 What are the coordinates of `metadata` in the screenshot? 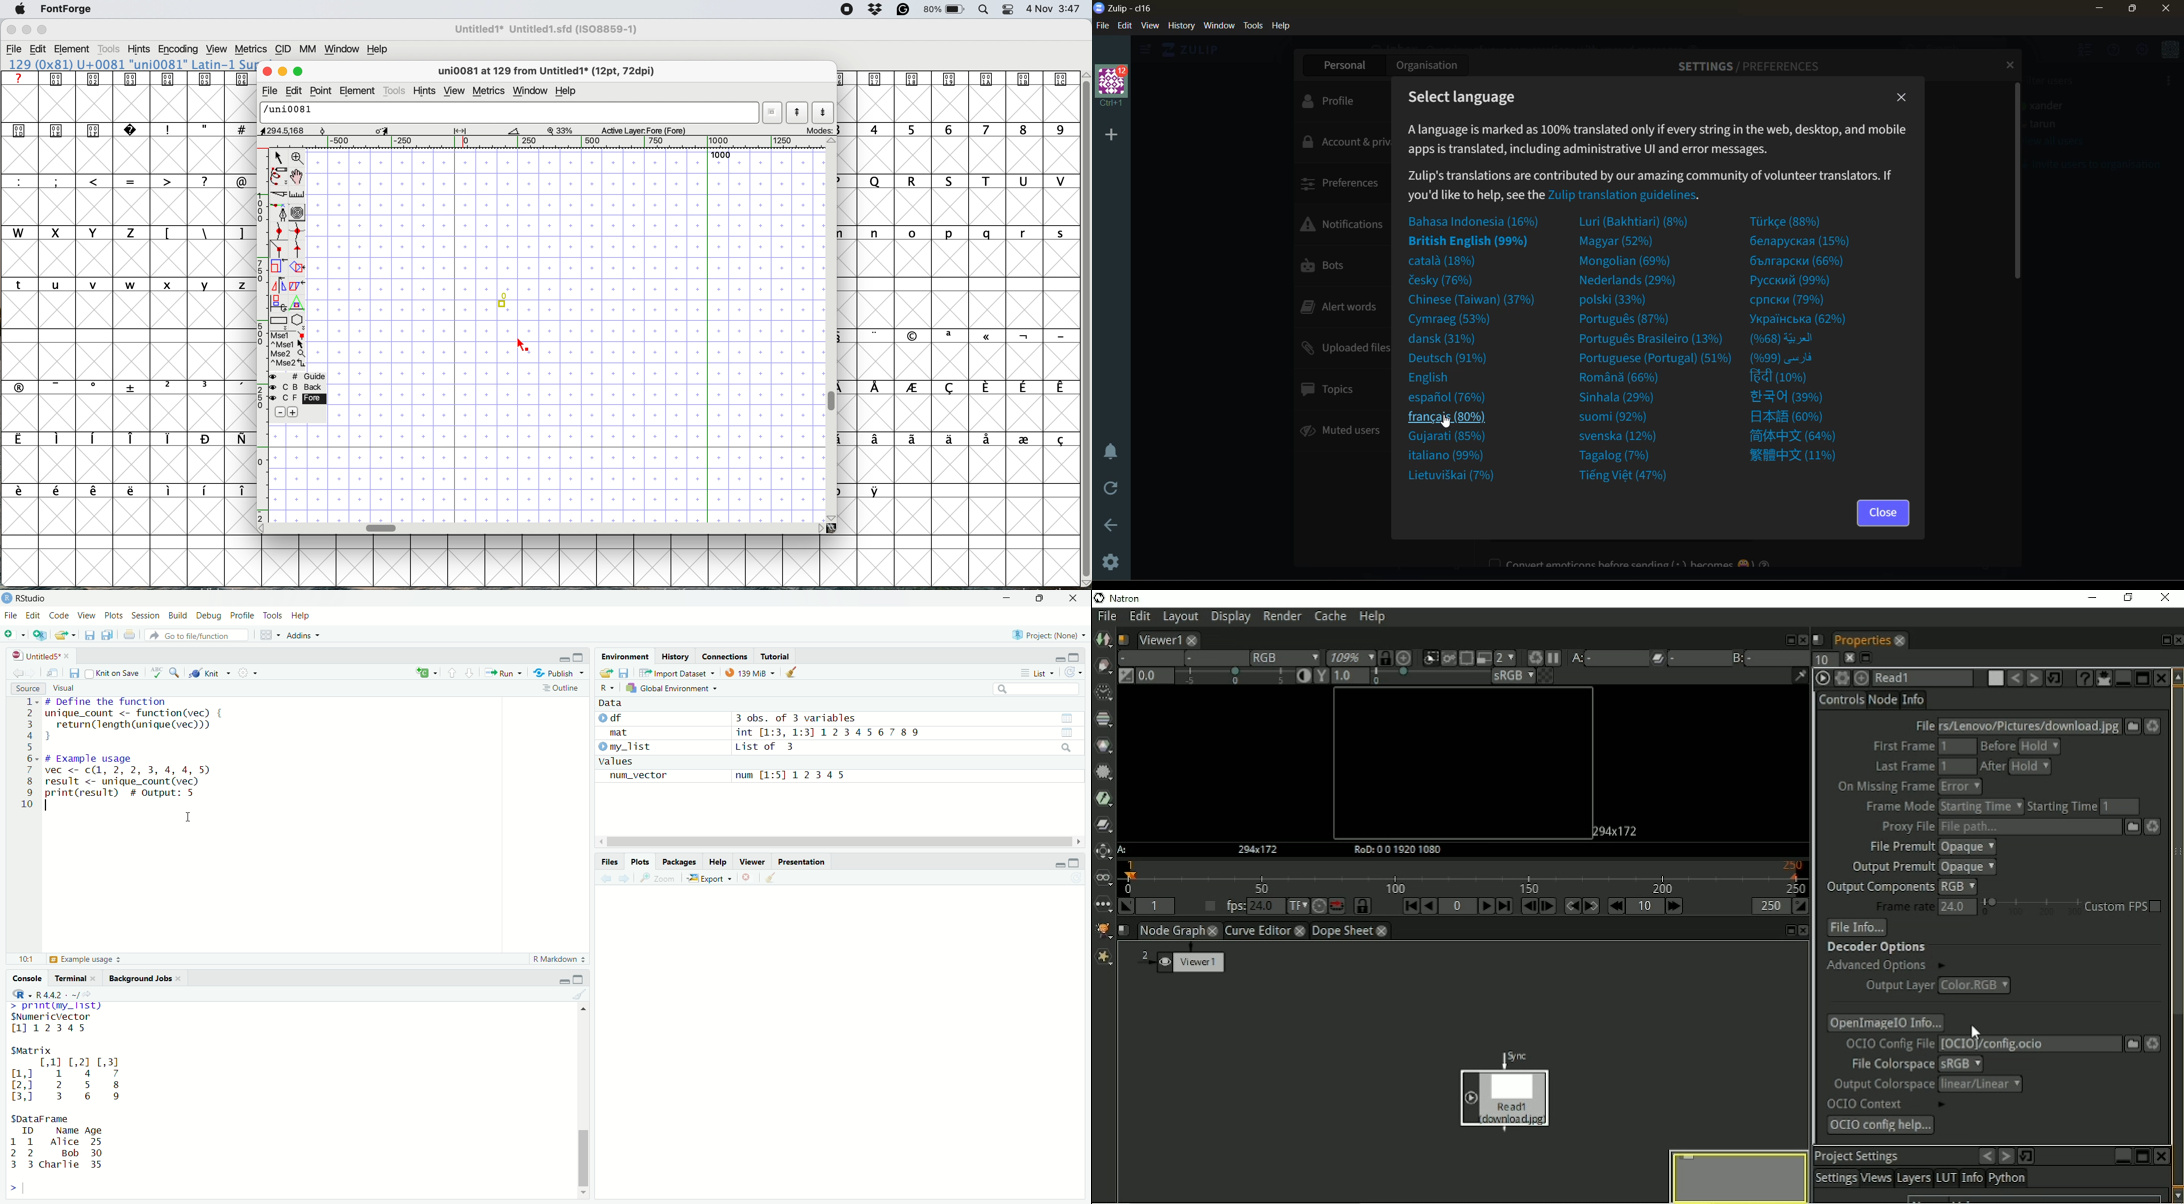 It's located at (1668, 140).